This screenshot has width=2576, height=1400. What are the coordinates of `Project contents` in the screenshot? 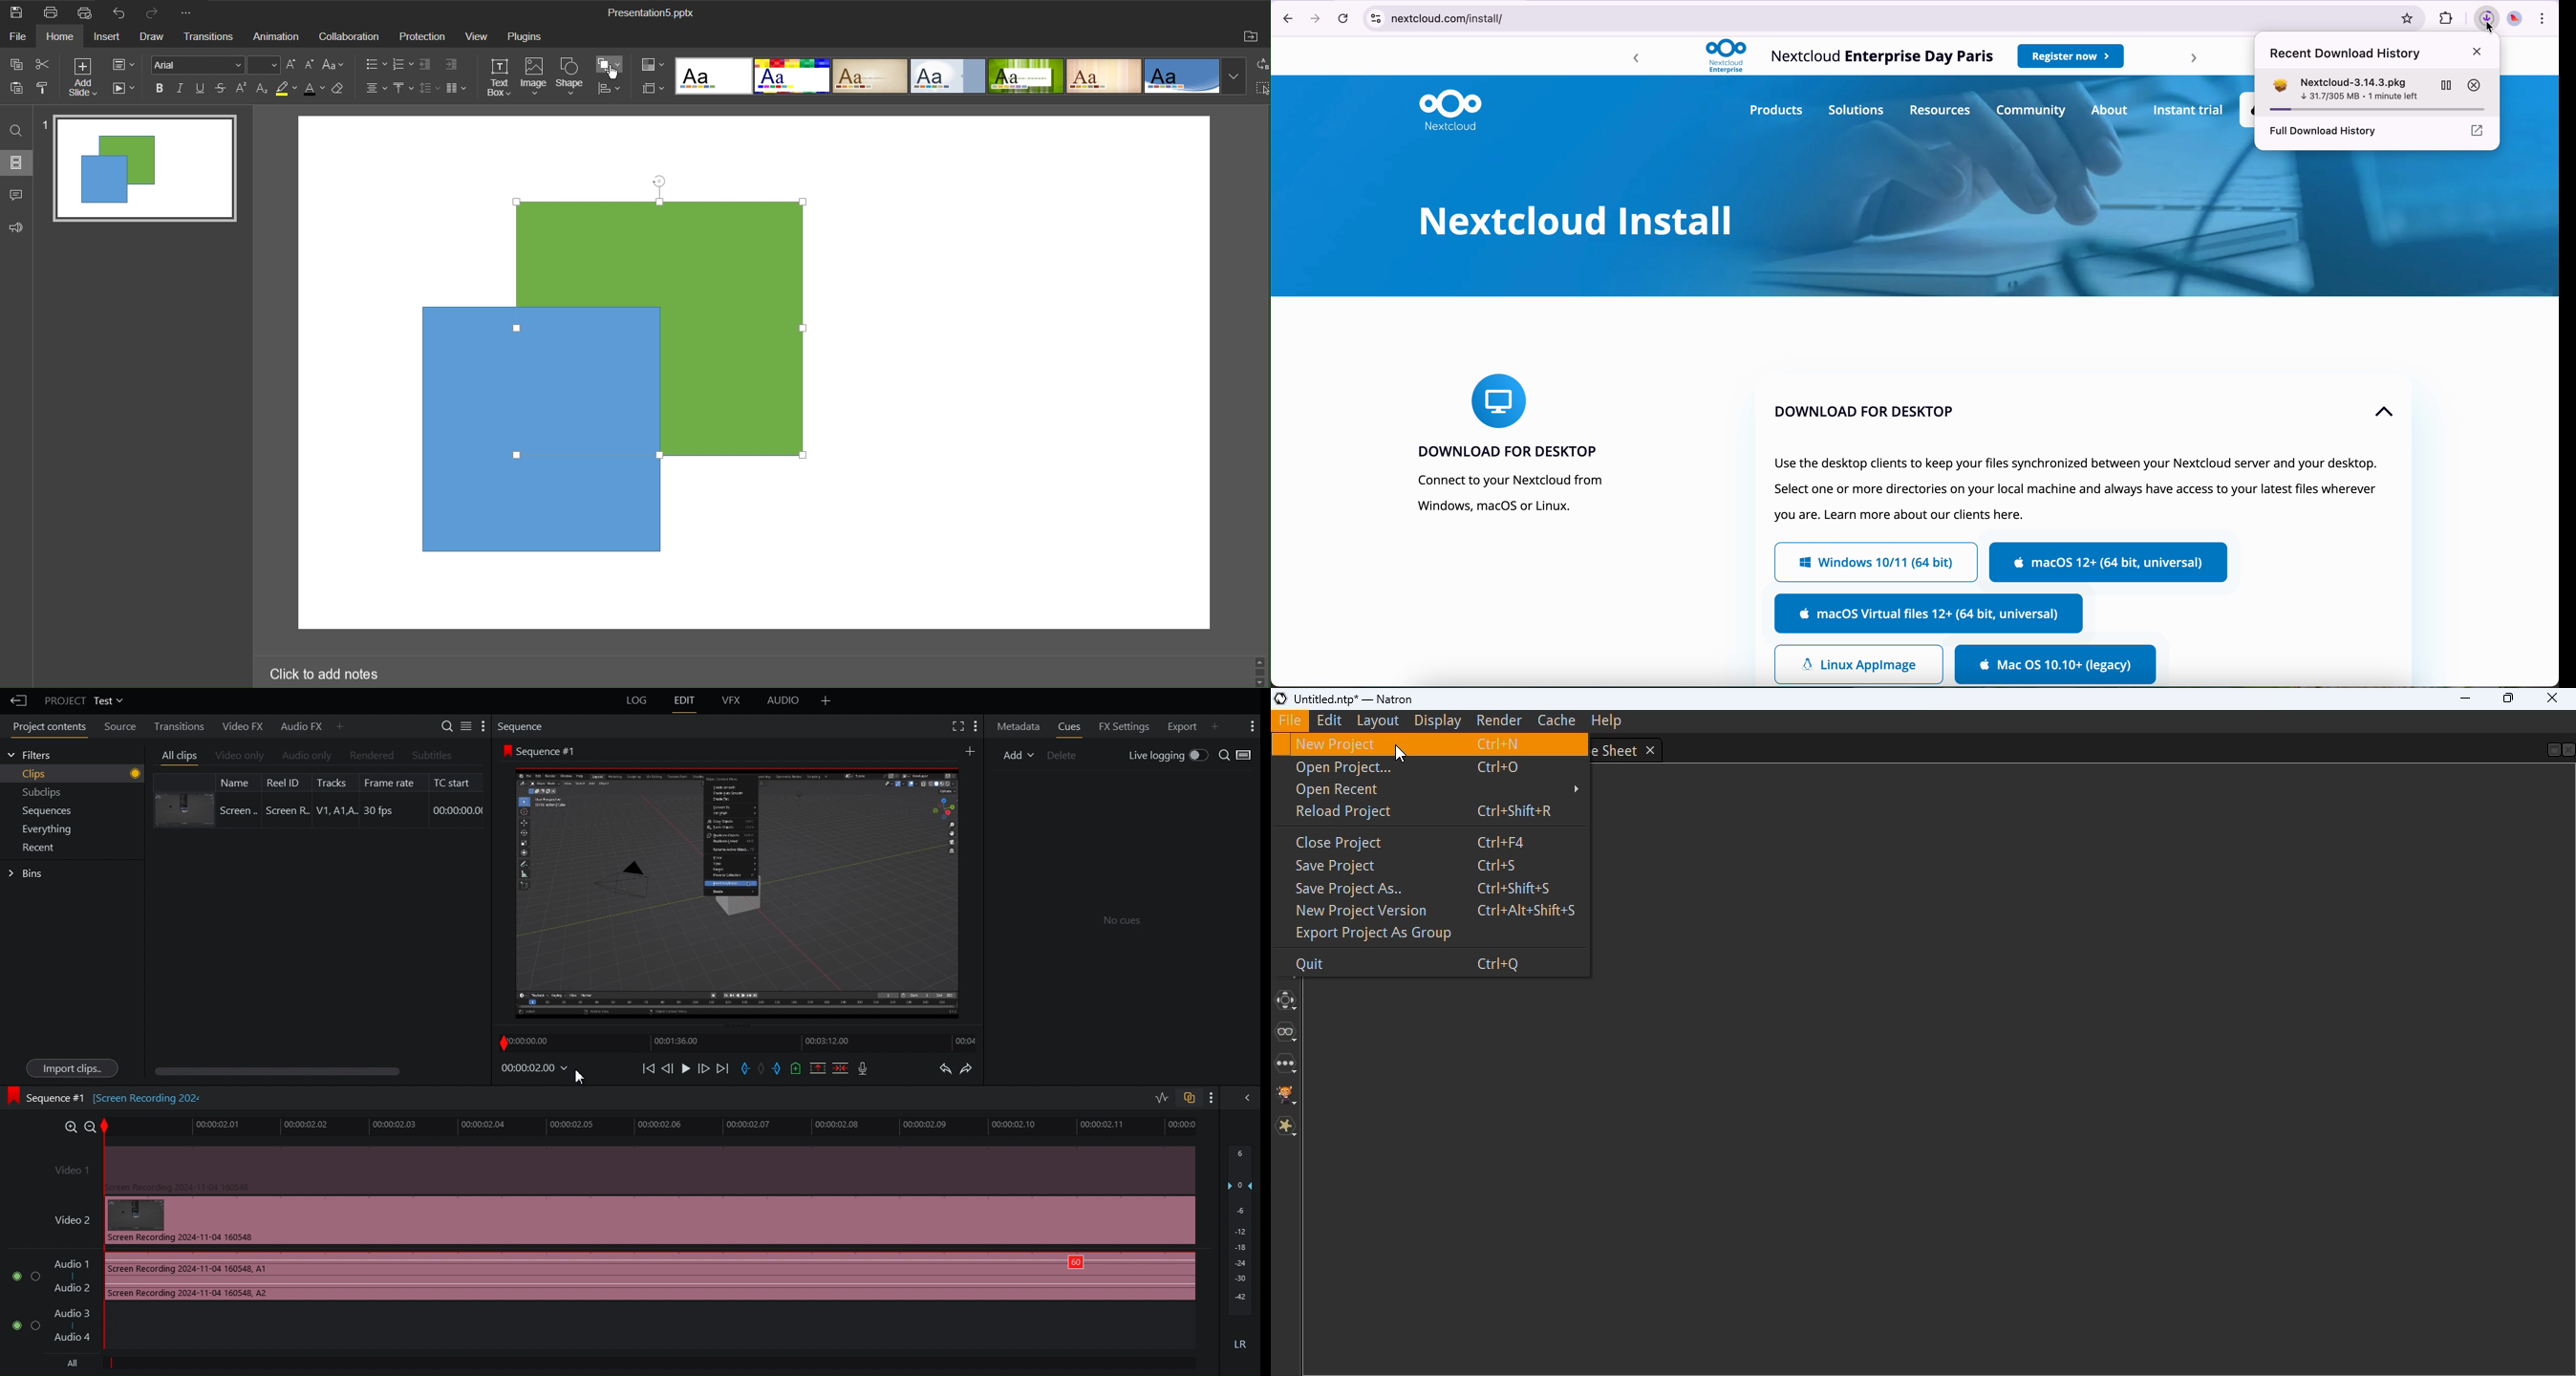 It's located at (46, 729).